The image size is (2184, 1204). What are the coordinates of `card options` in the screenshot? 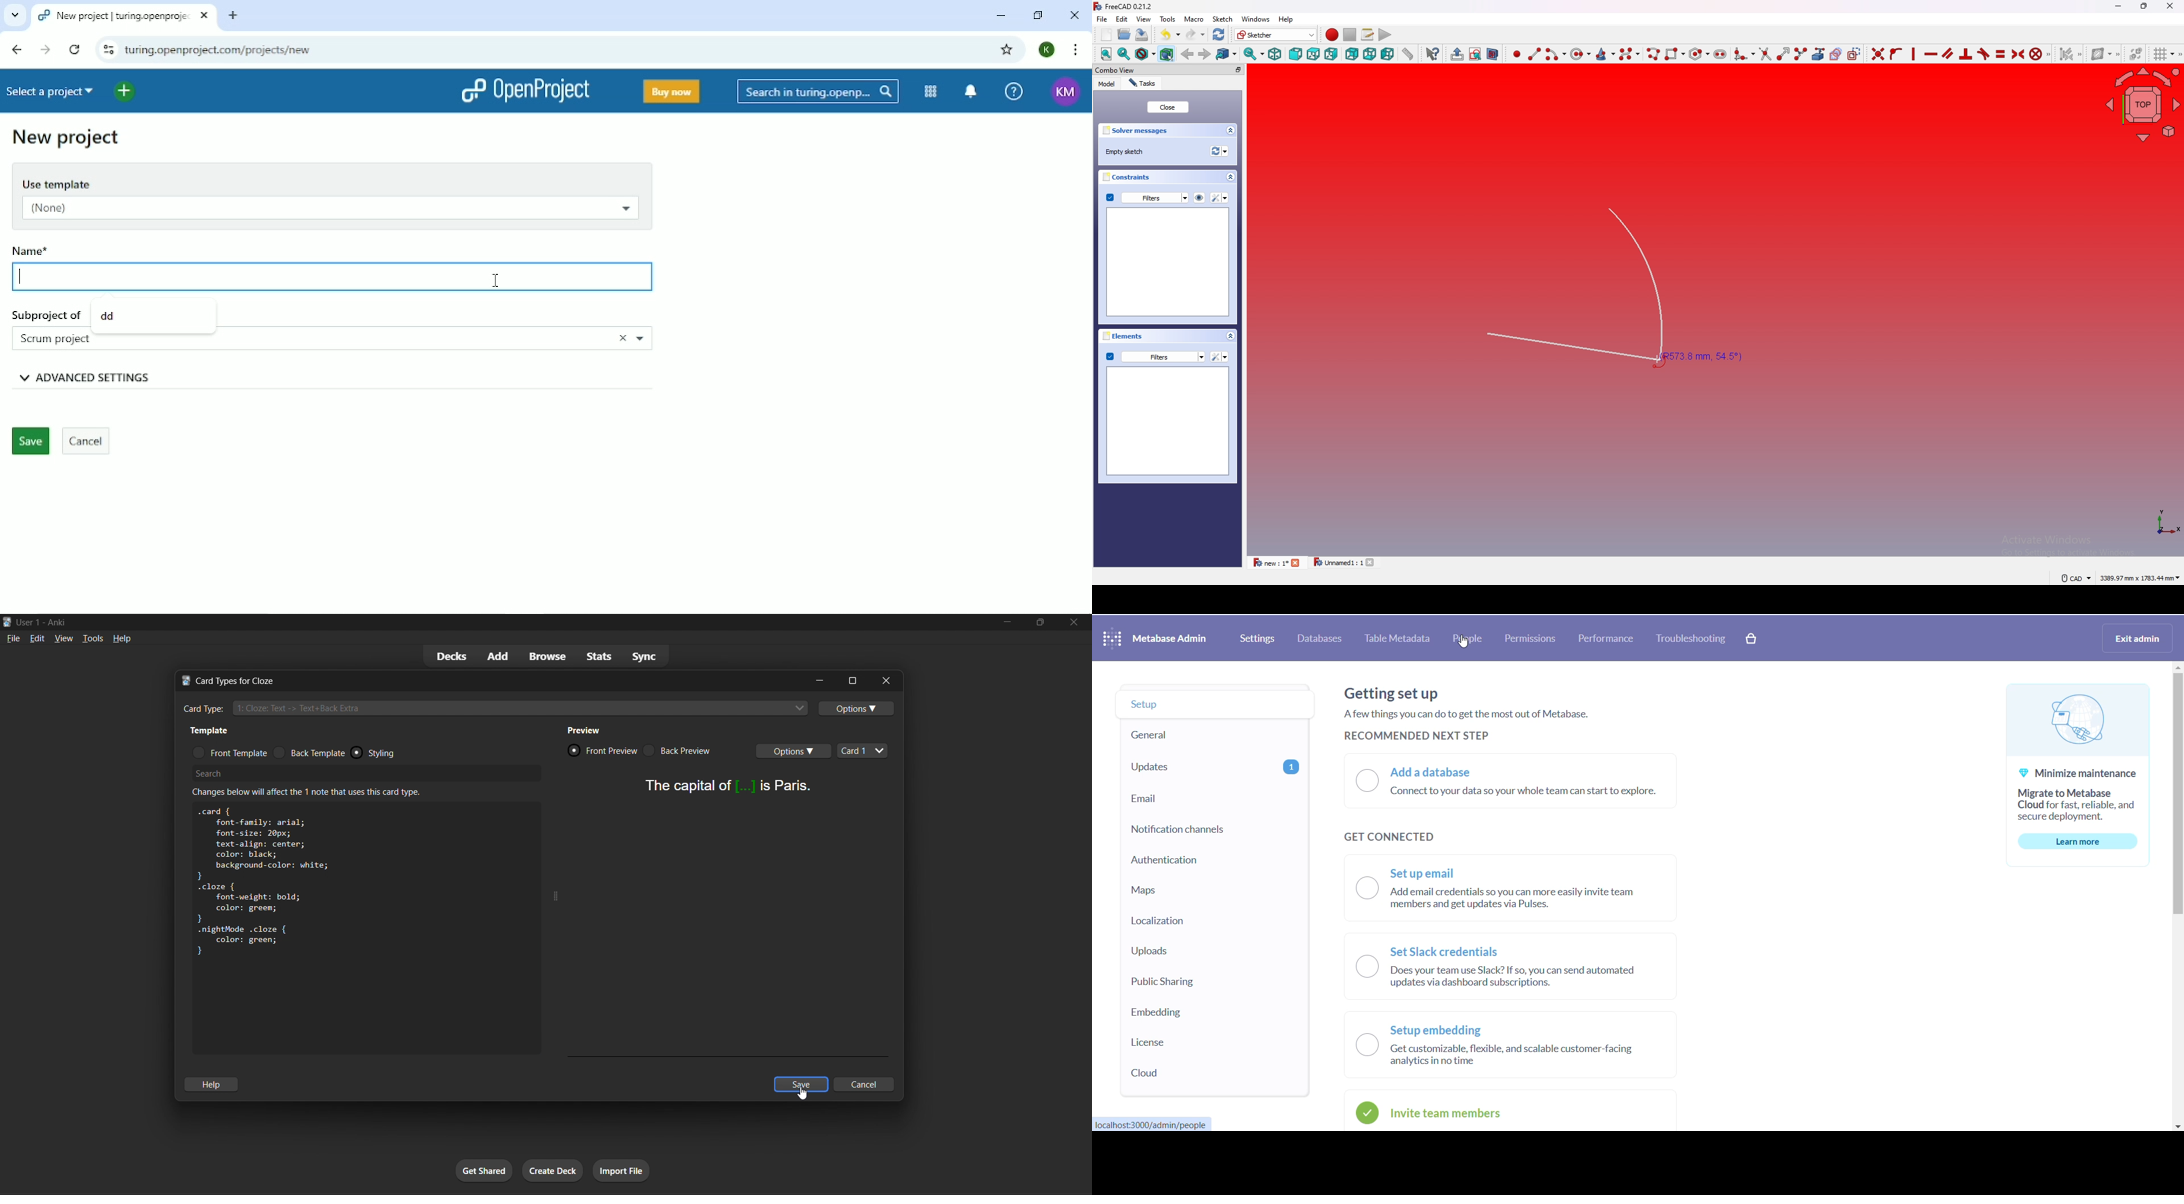 It's located at (796, 753).